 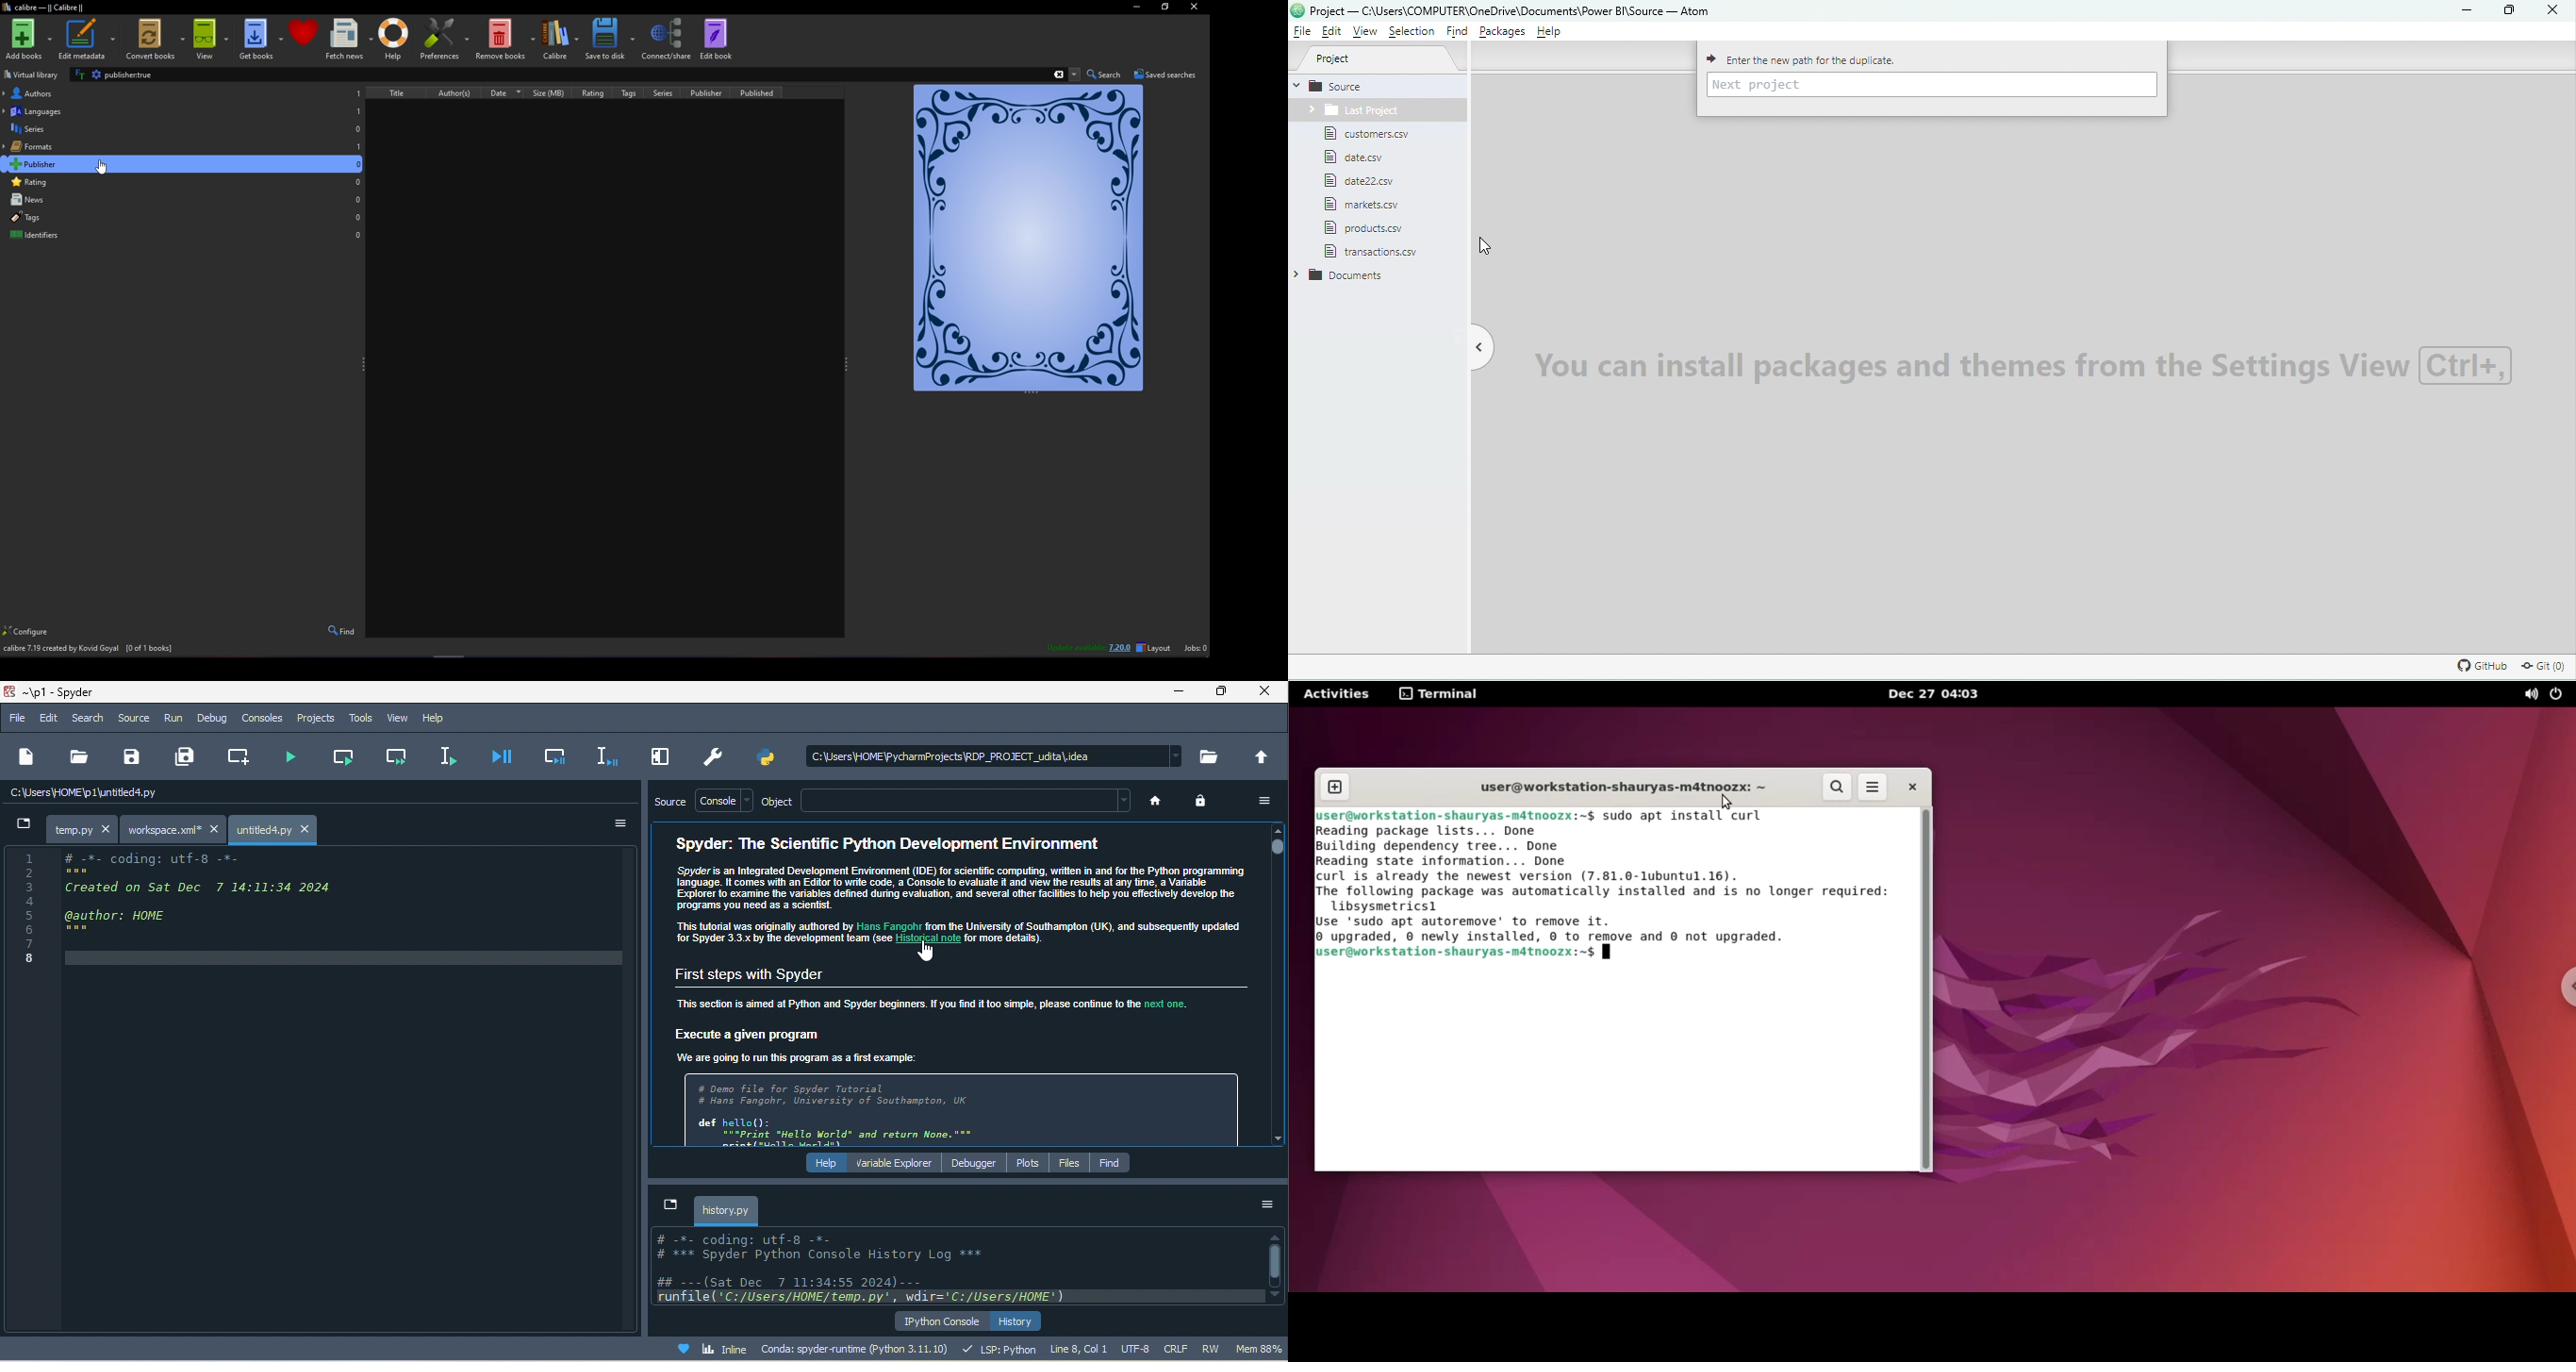 What do you see at coordinates (715, 93) in the screenshot?
I see `Publisher` at bounding box center [715, 93].